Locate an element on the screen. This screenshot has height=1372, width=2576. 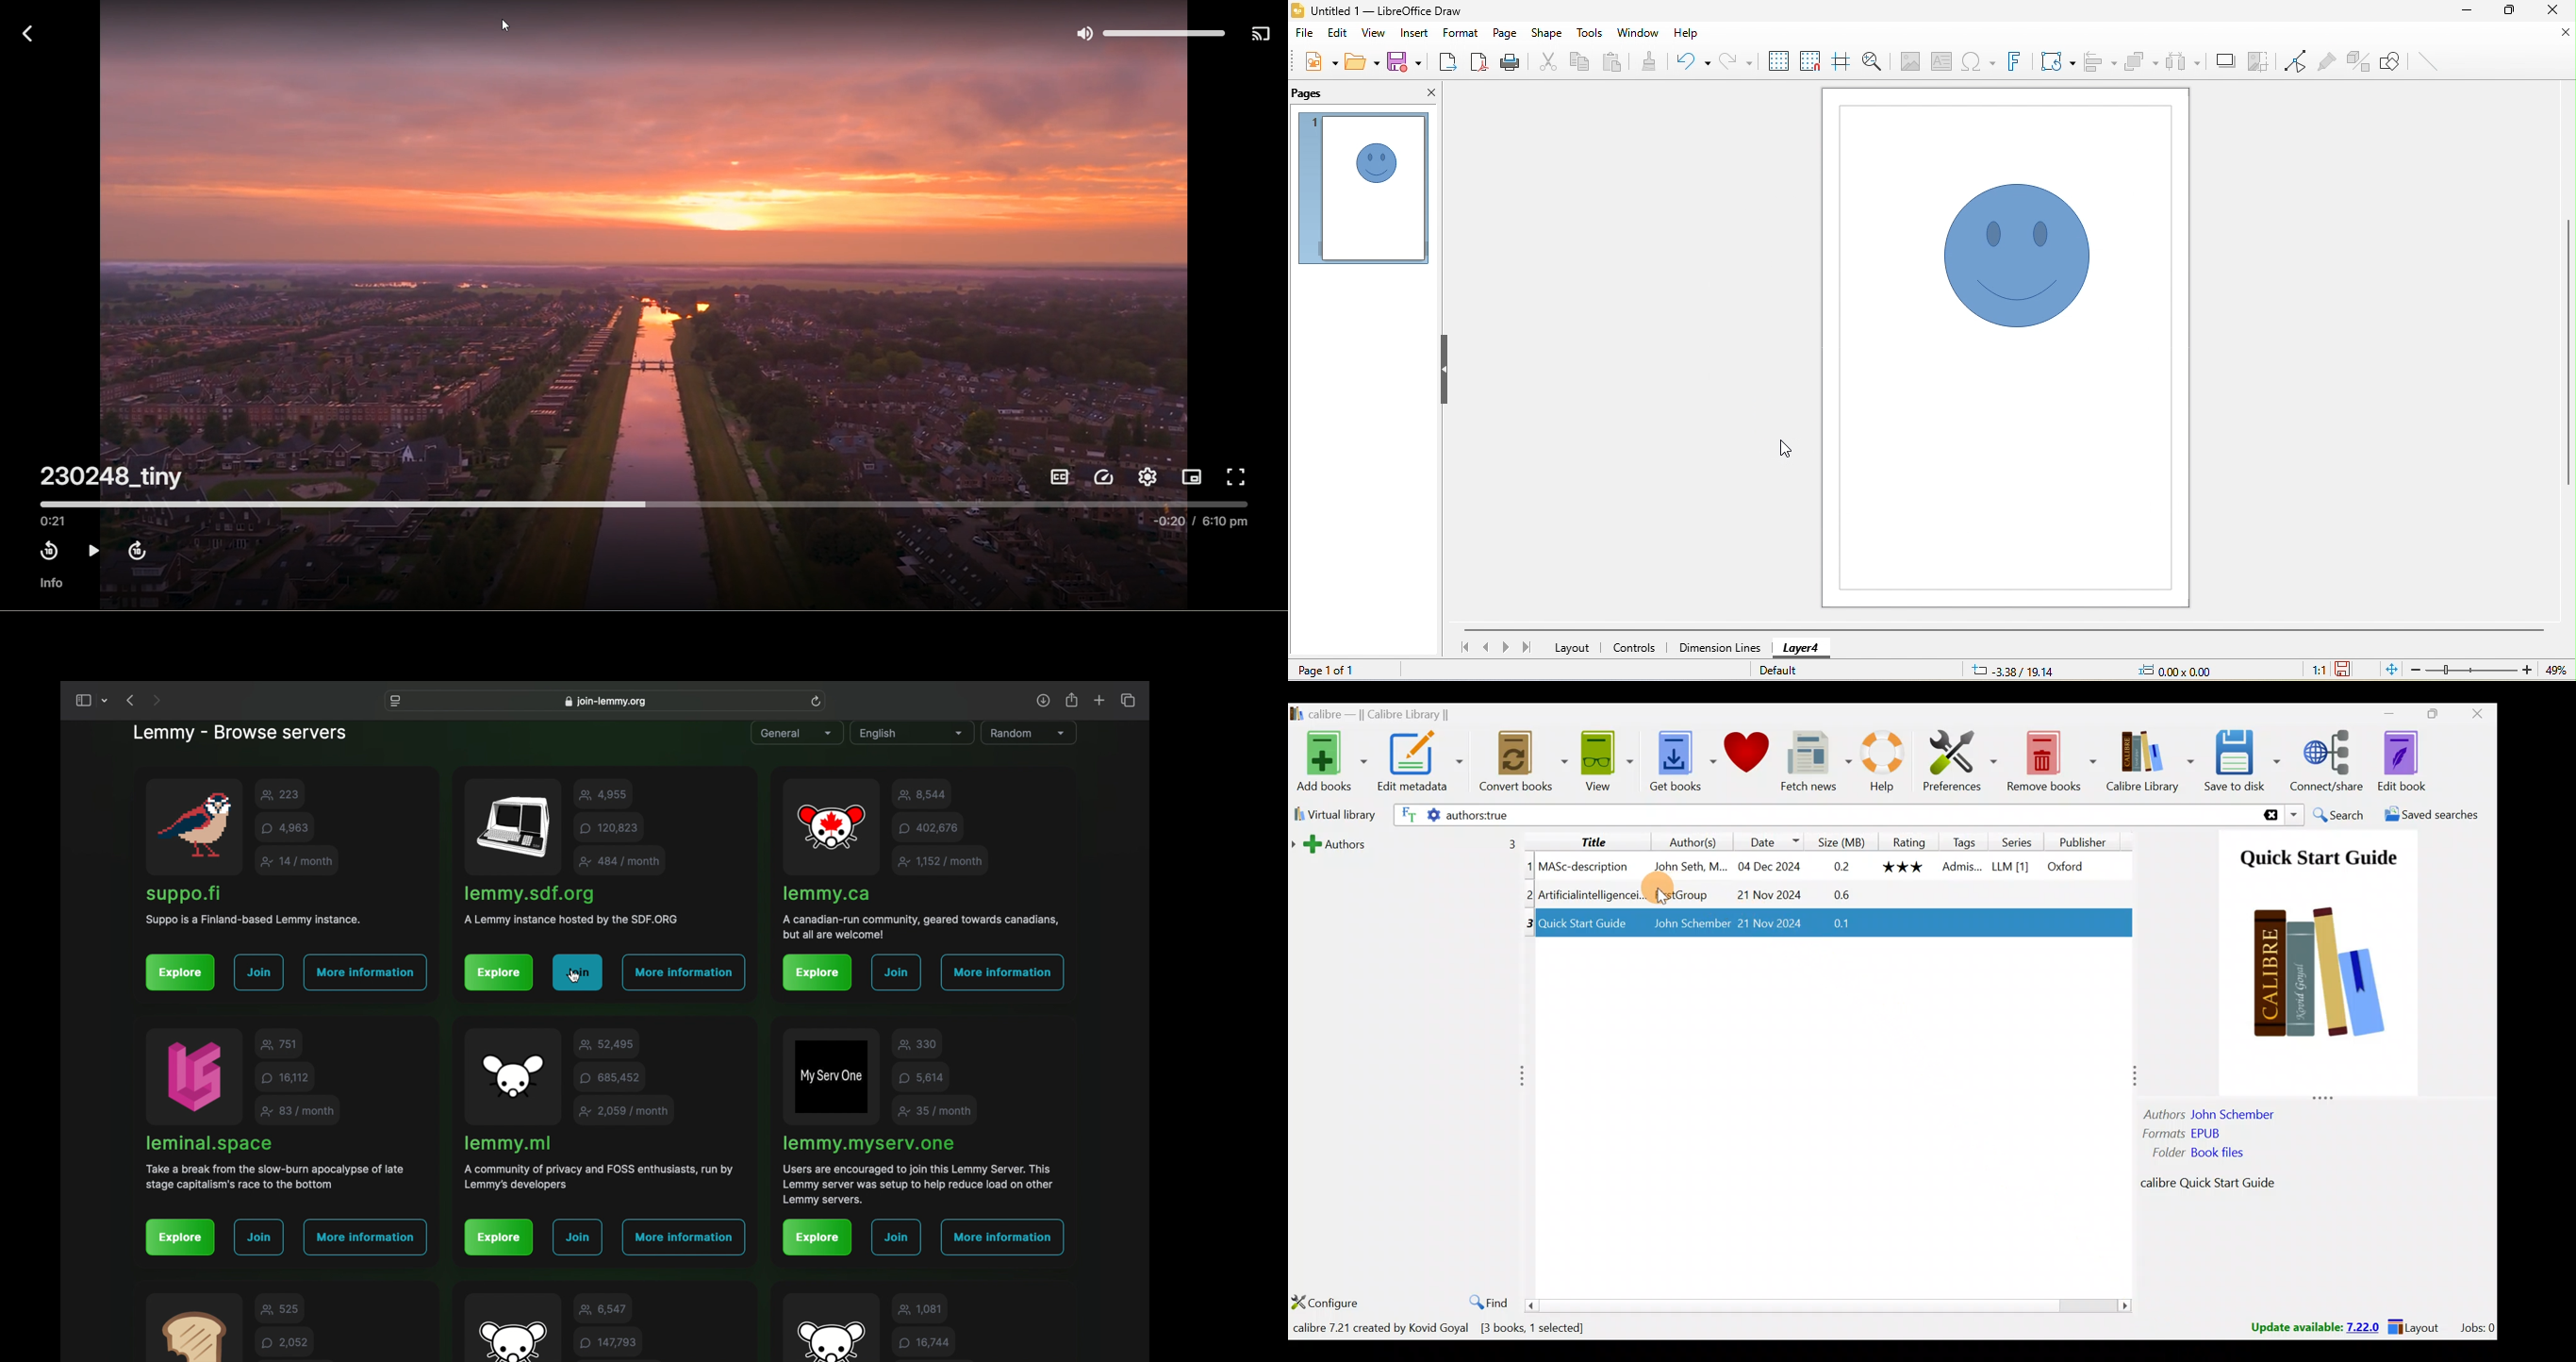
special character is located at coordinates (1977, 60).